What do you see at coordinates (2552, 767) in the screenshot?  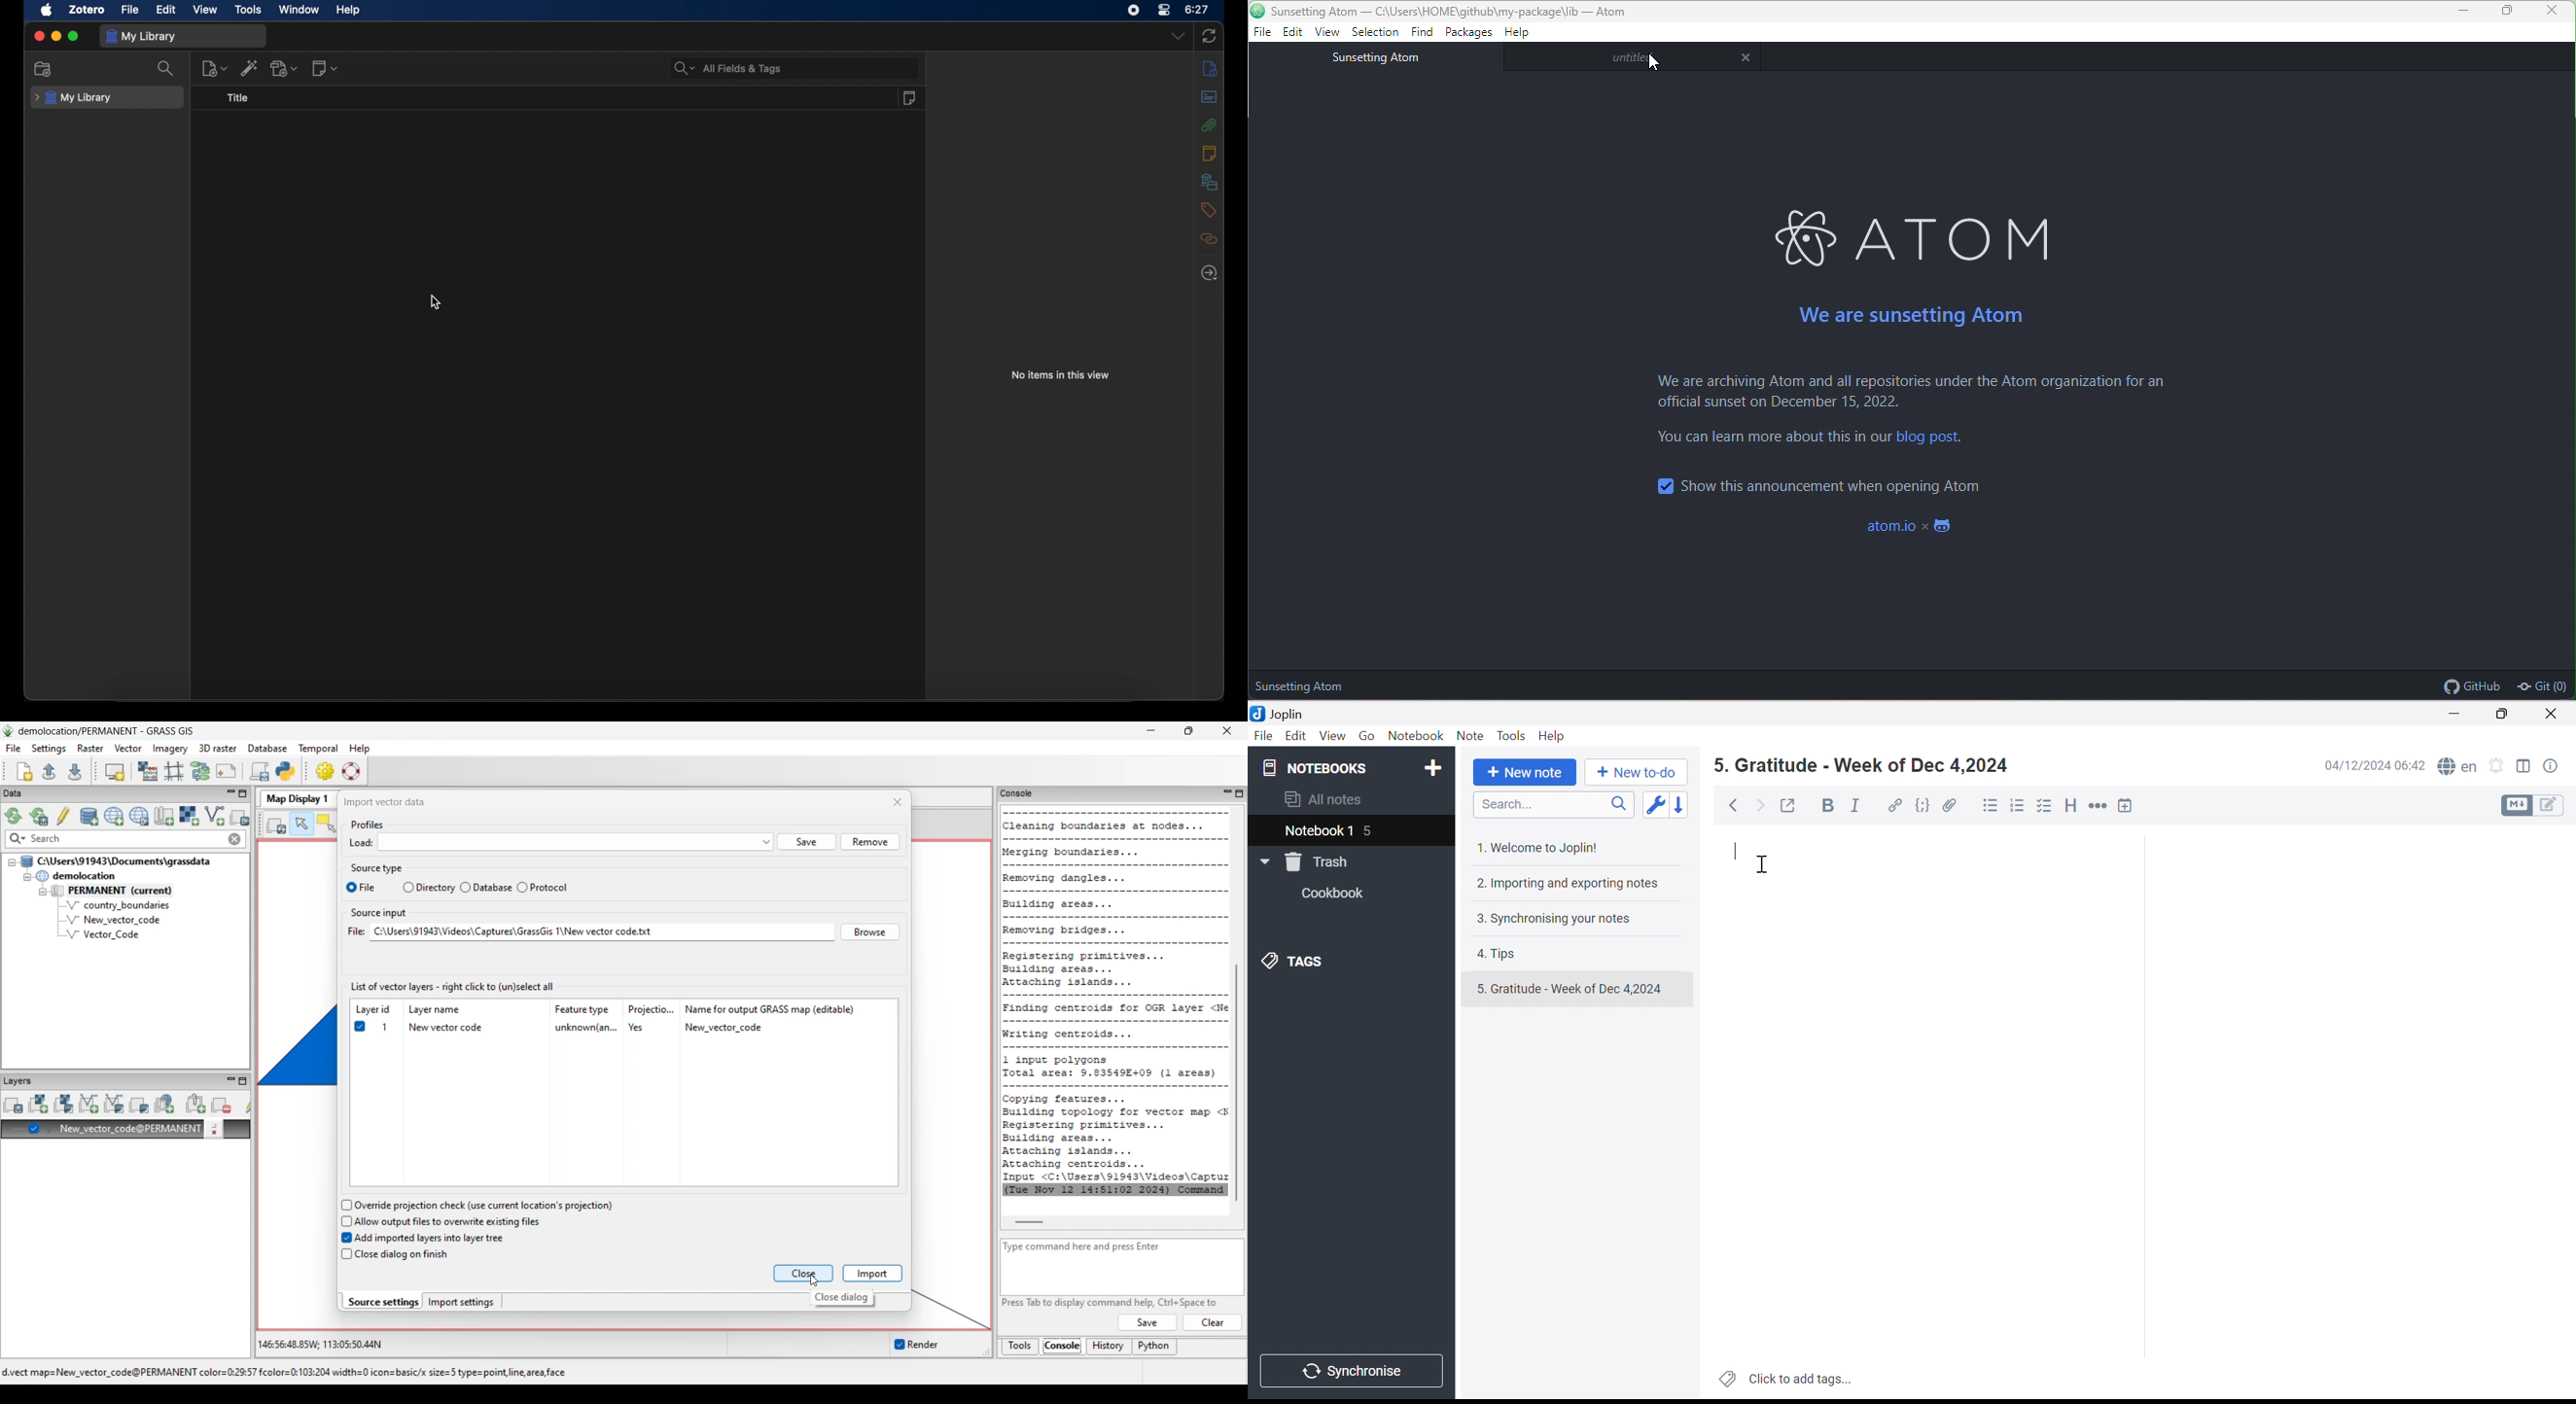 I see `Note properties` at bounding box center [2552, 767].